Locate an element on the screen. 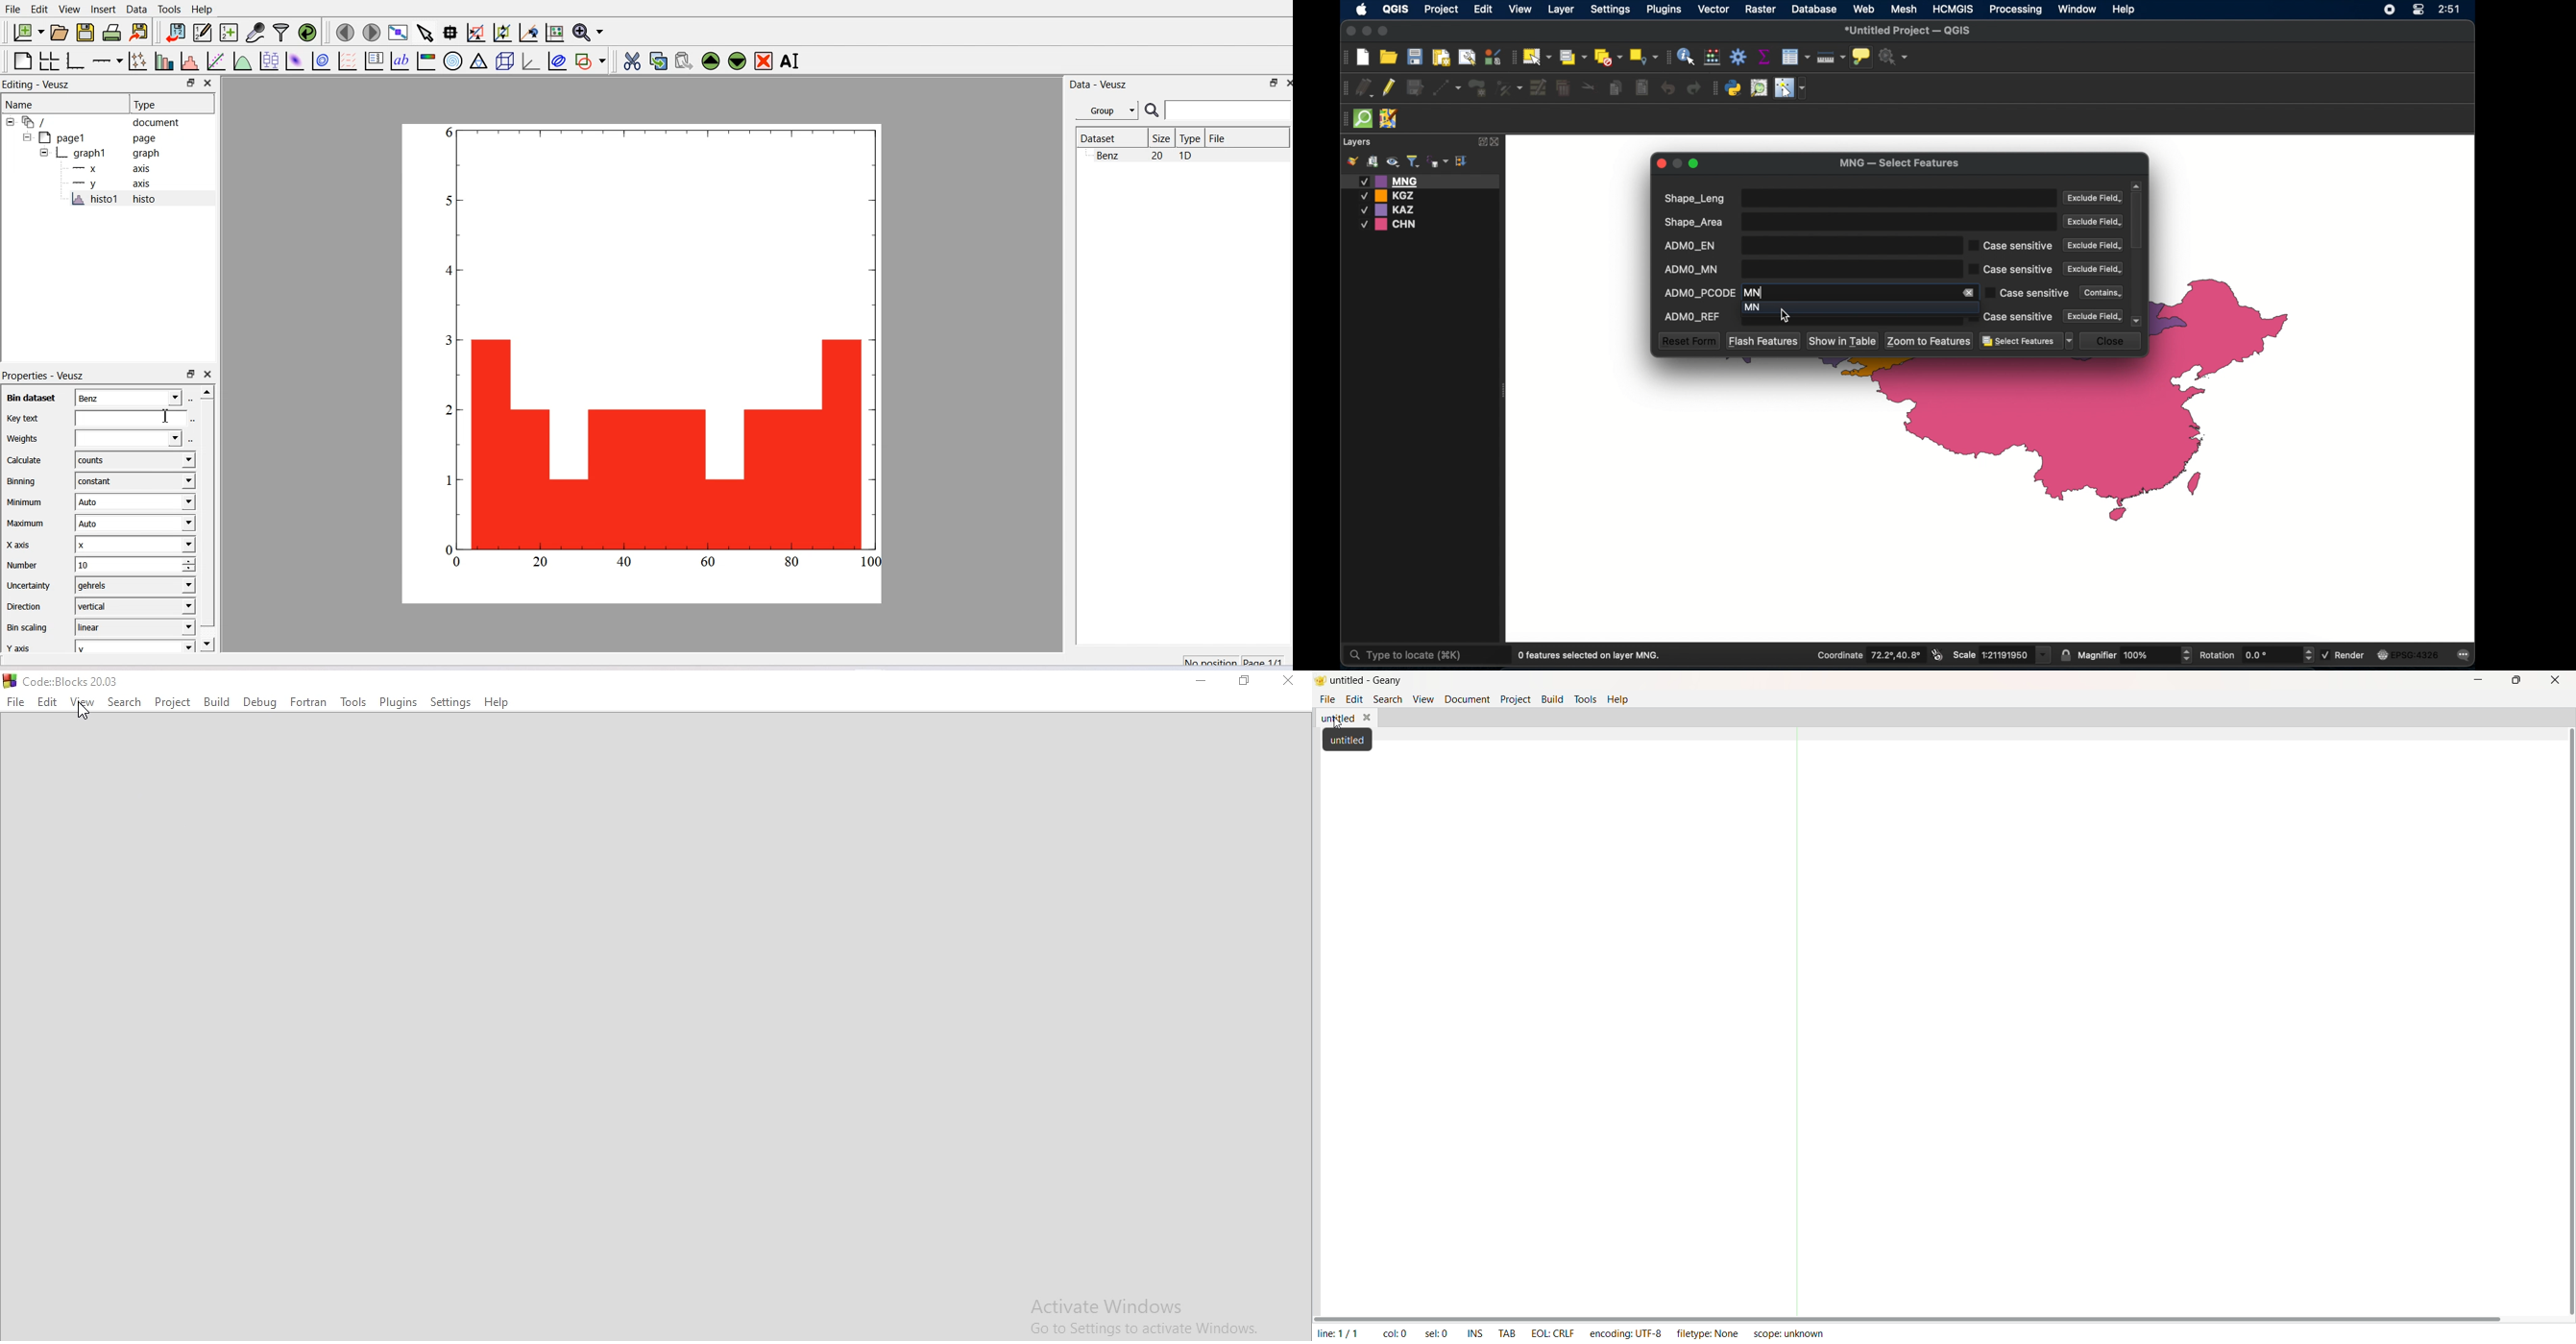 This screenshot has height=1344, width=2576. Maximum - Auto is located at coordinates (98, 522).